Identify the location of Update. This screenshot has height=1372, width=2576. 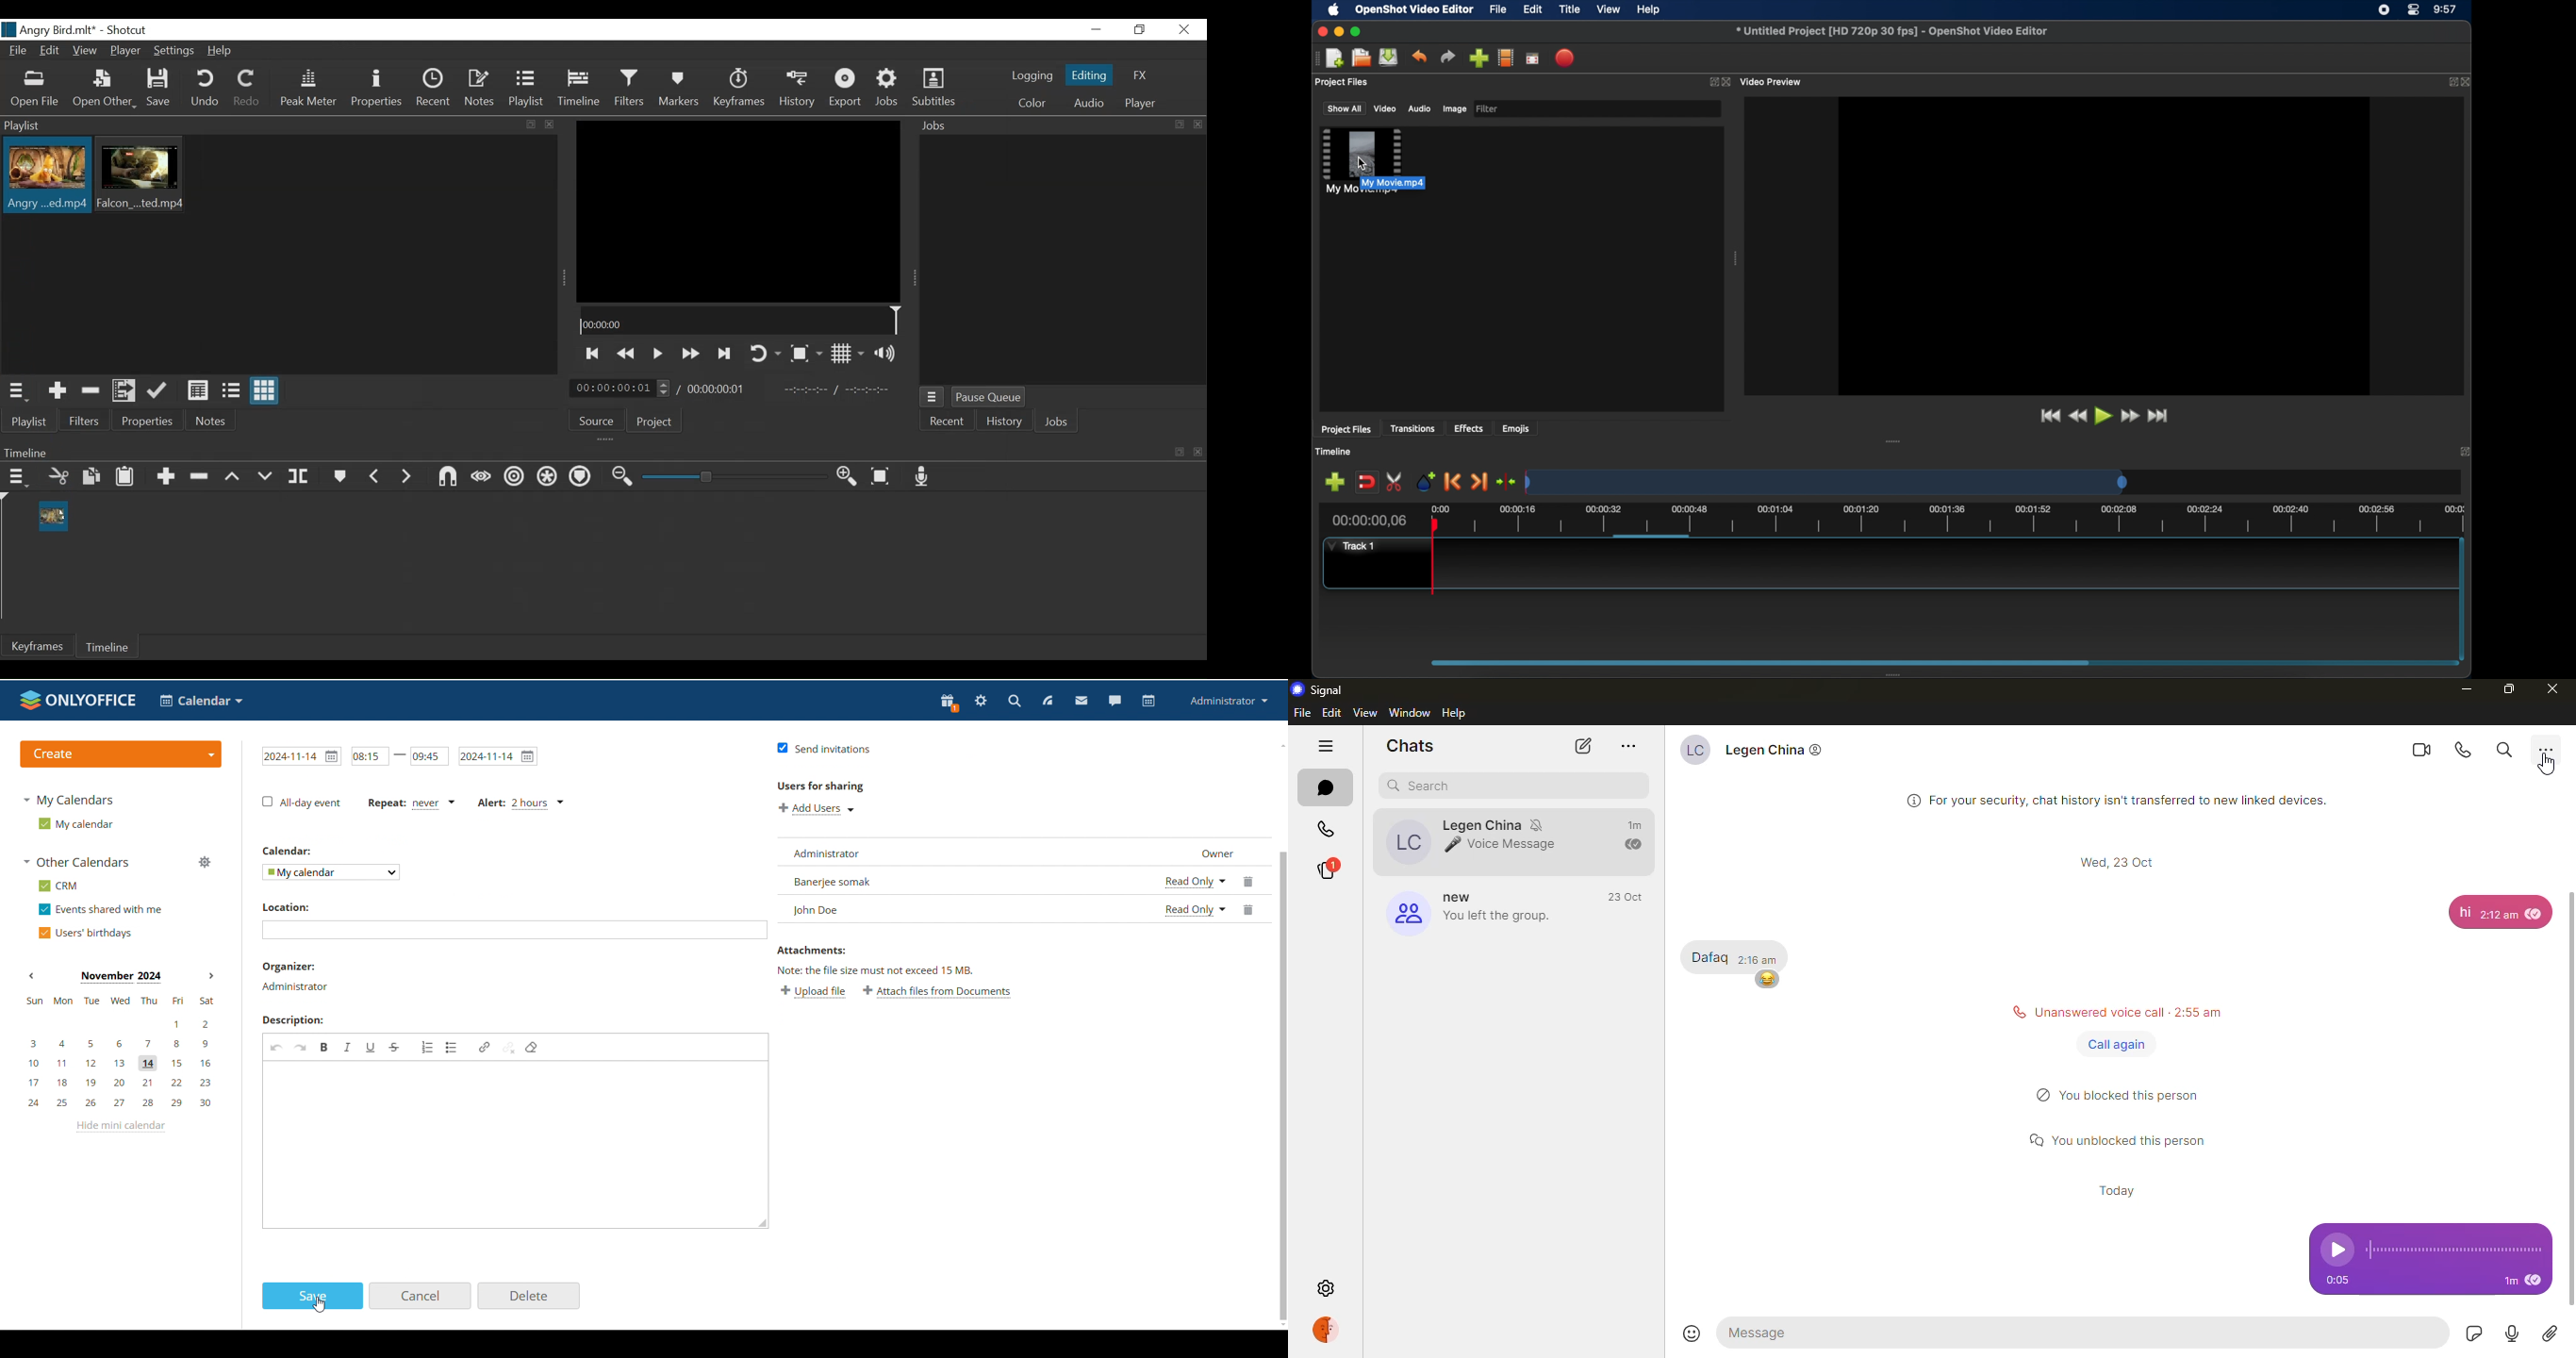
(159, 391).